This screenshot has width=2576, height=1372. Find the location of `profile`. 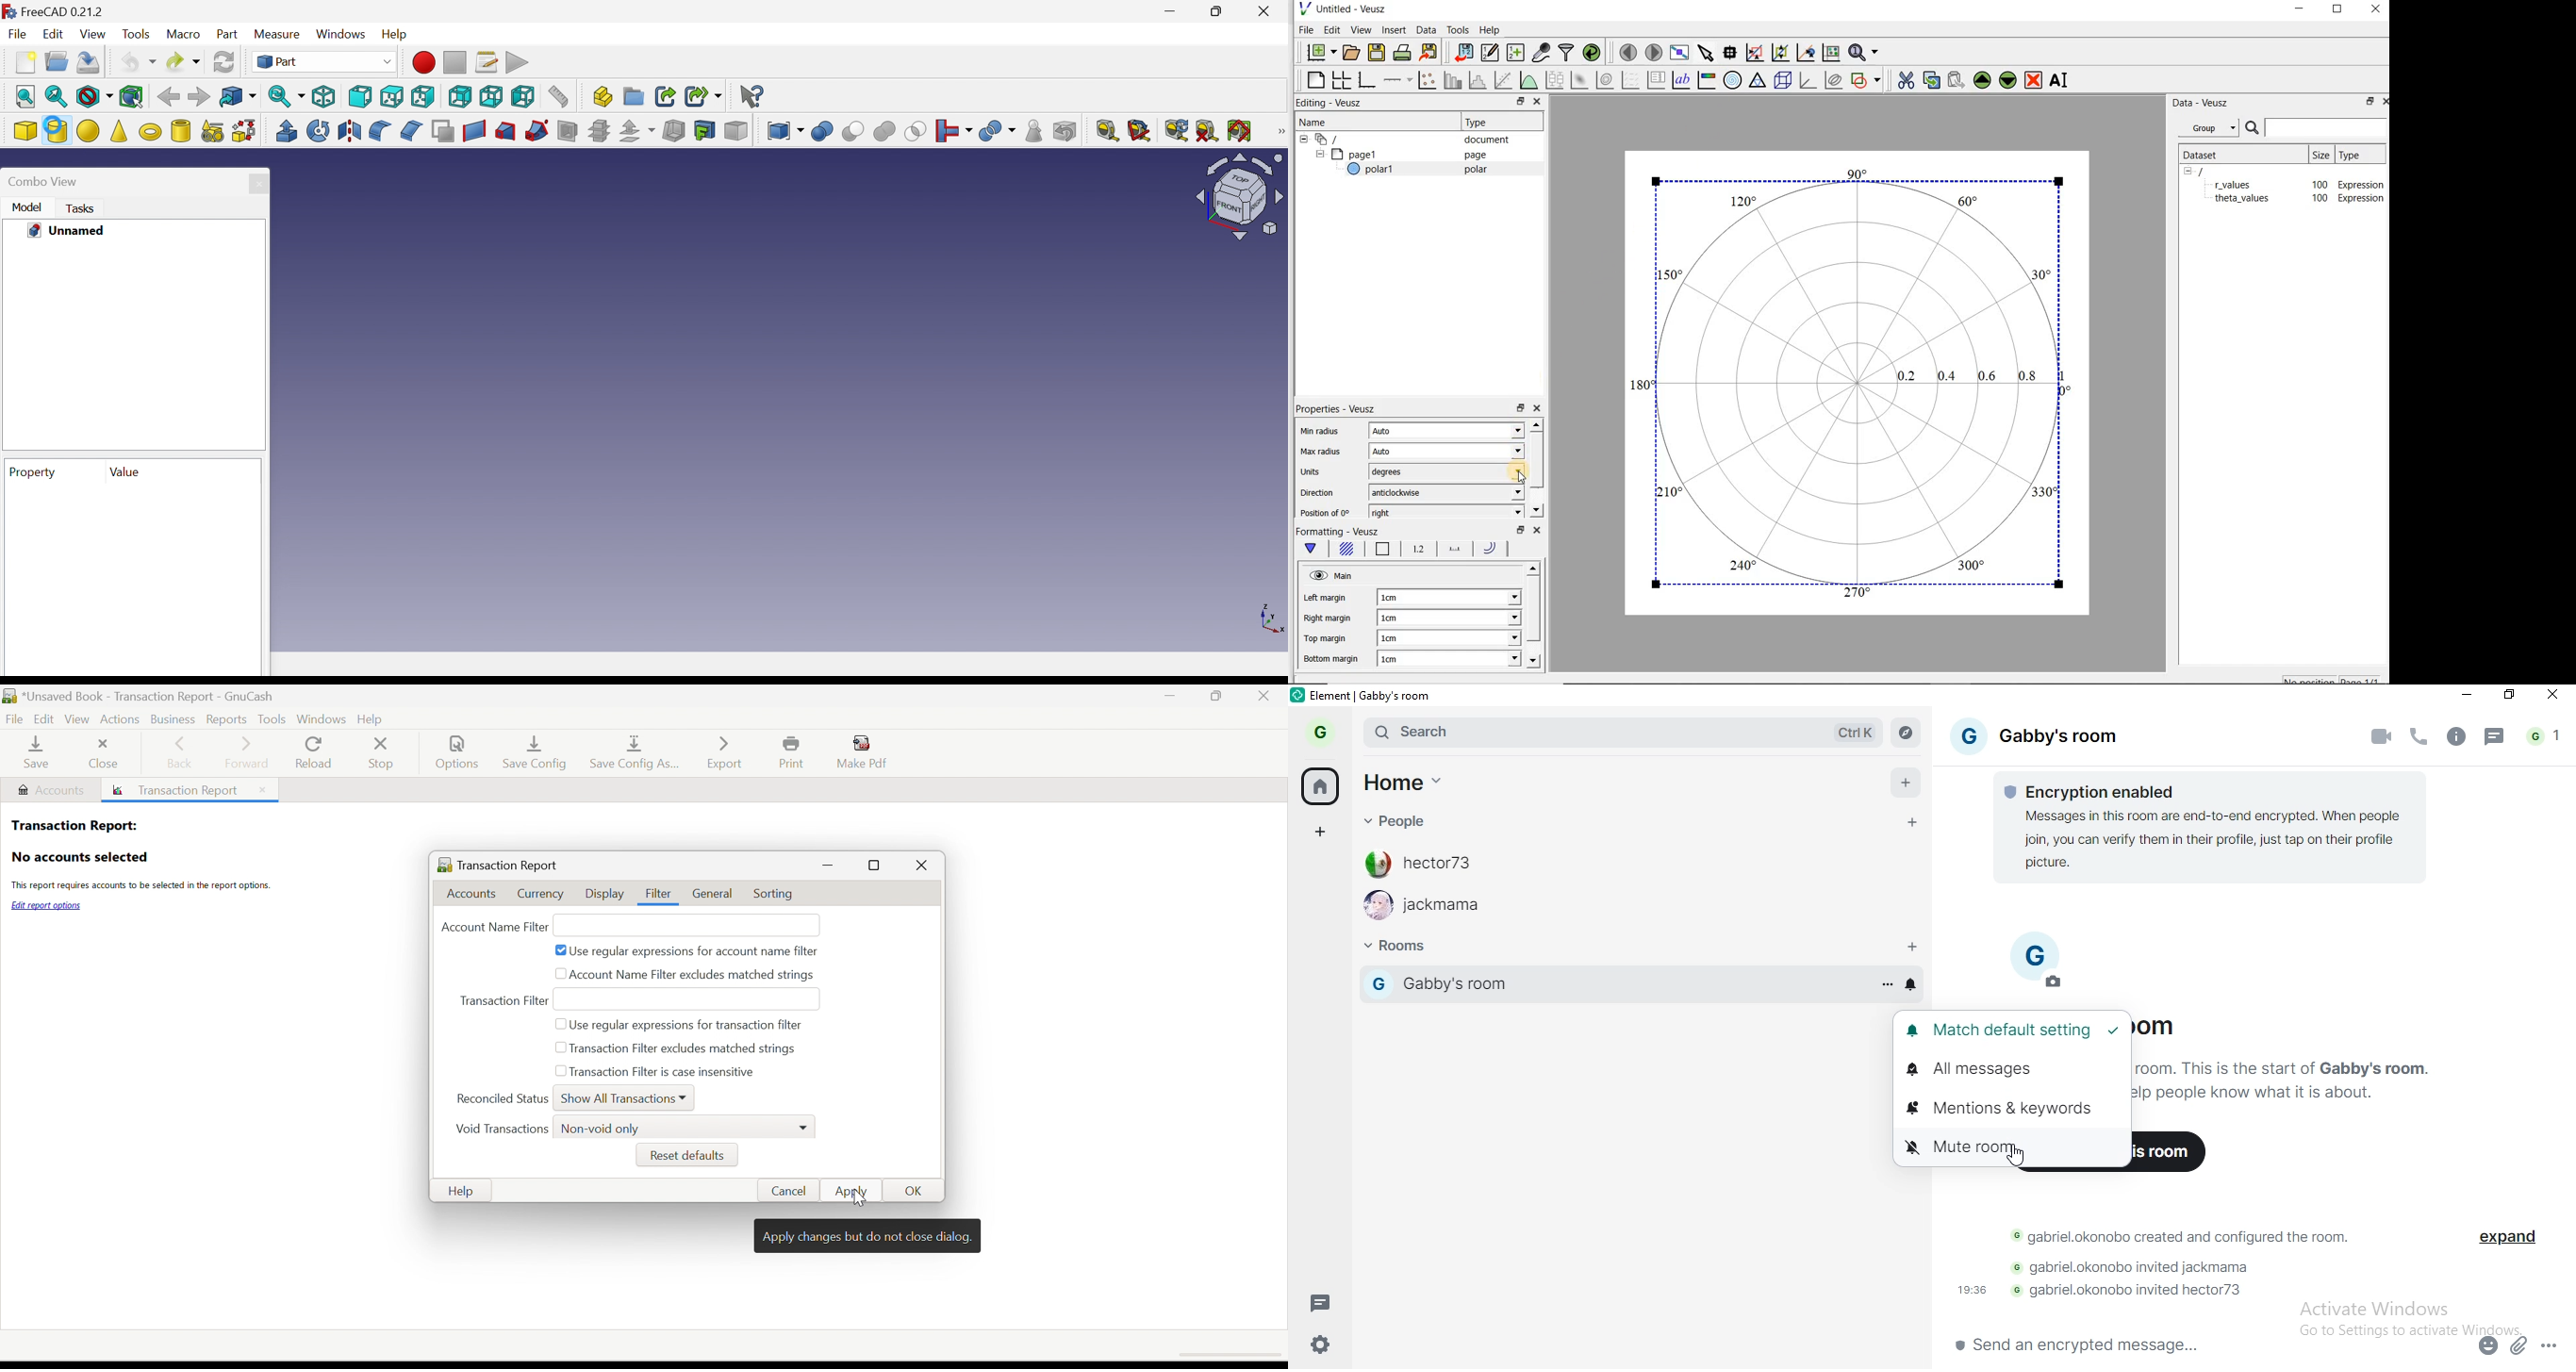

profile is located at coordinates (1379, 984).